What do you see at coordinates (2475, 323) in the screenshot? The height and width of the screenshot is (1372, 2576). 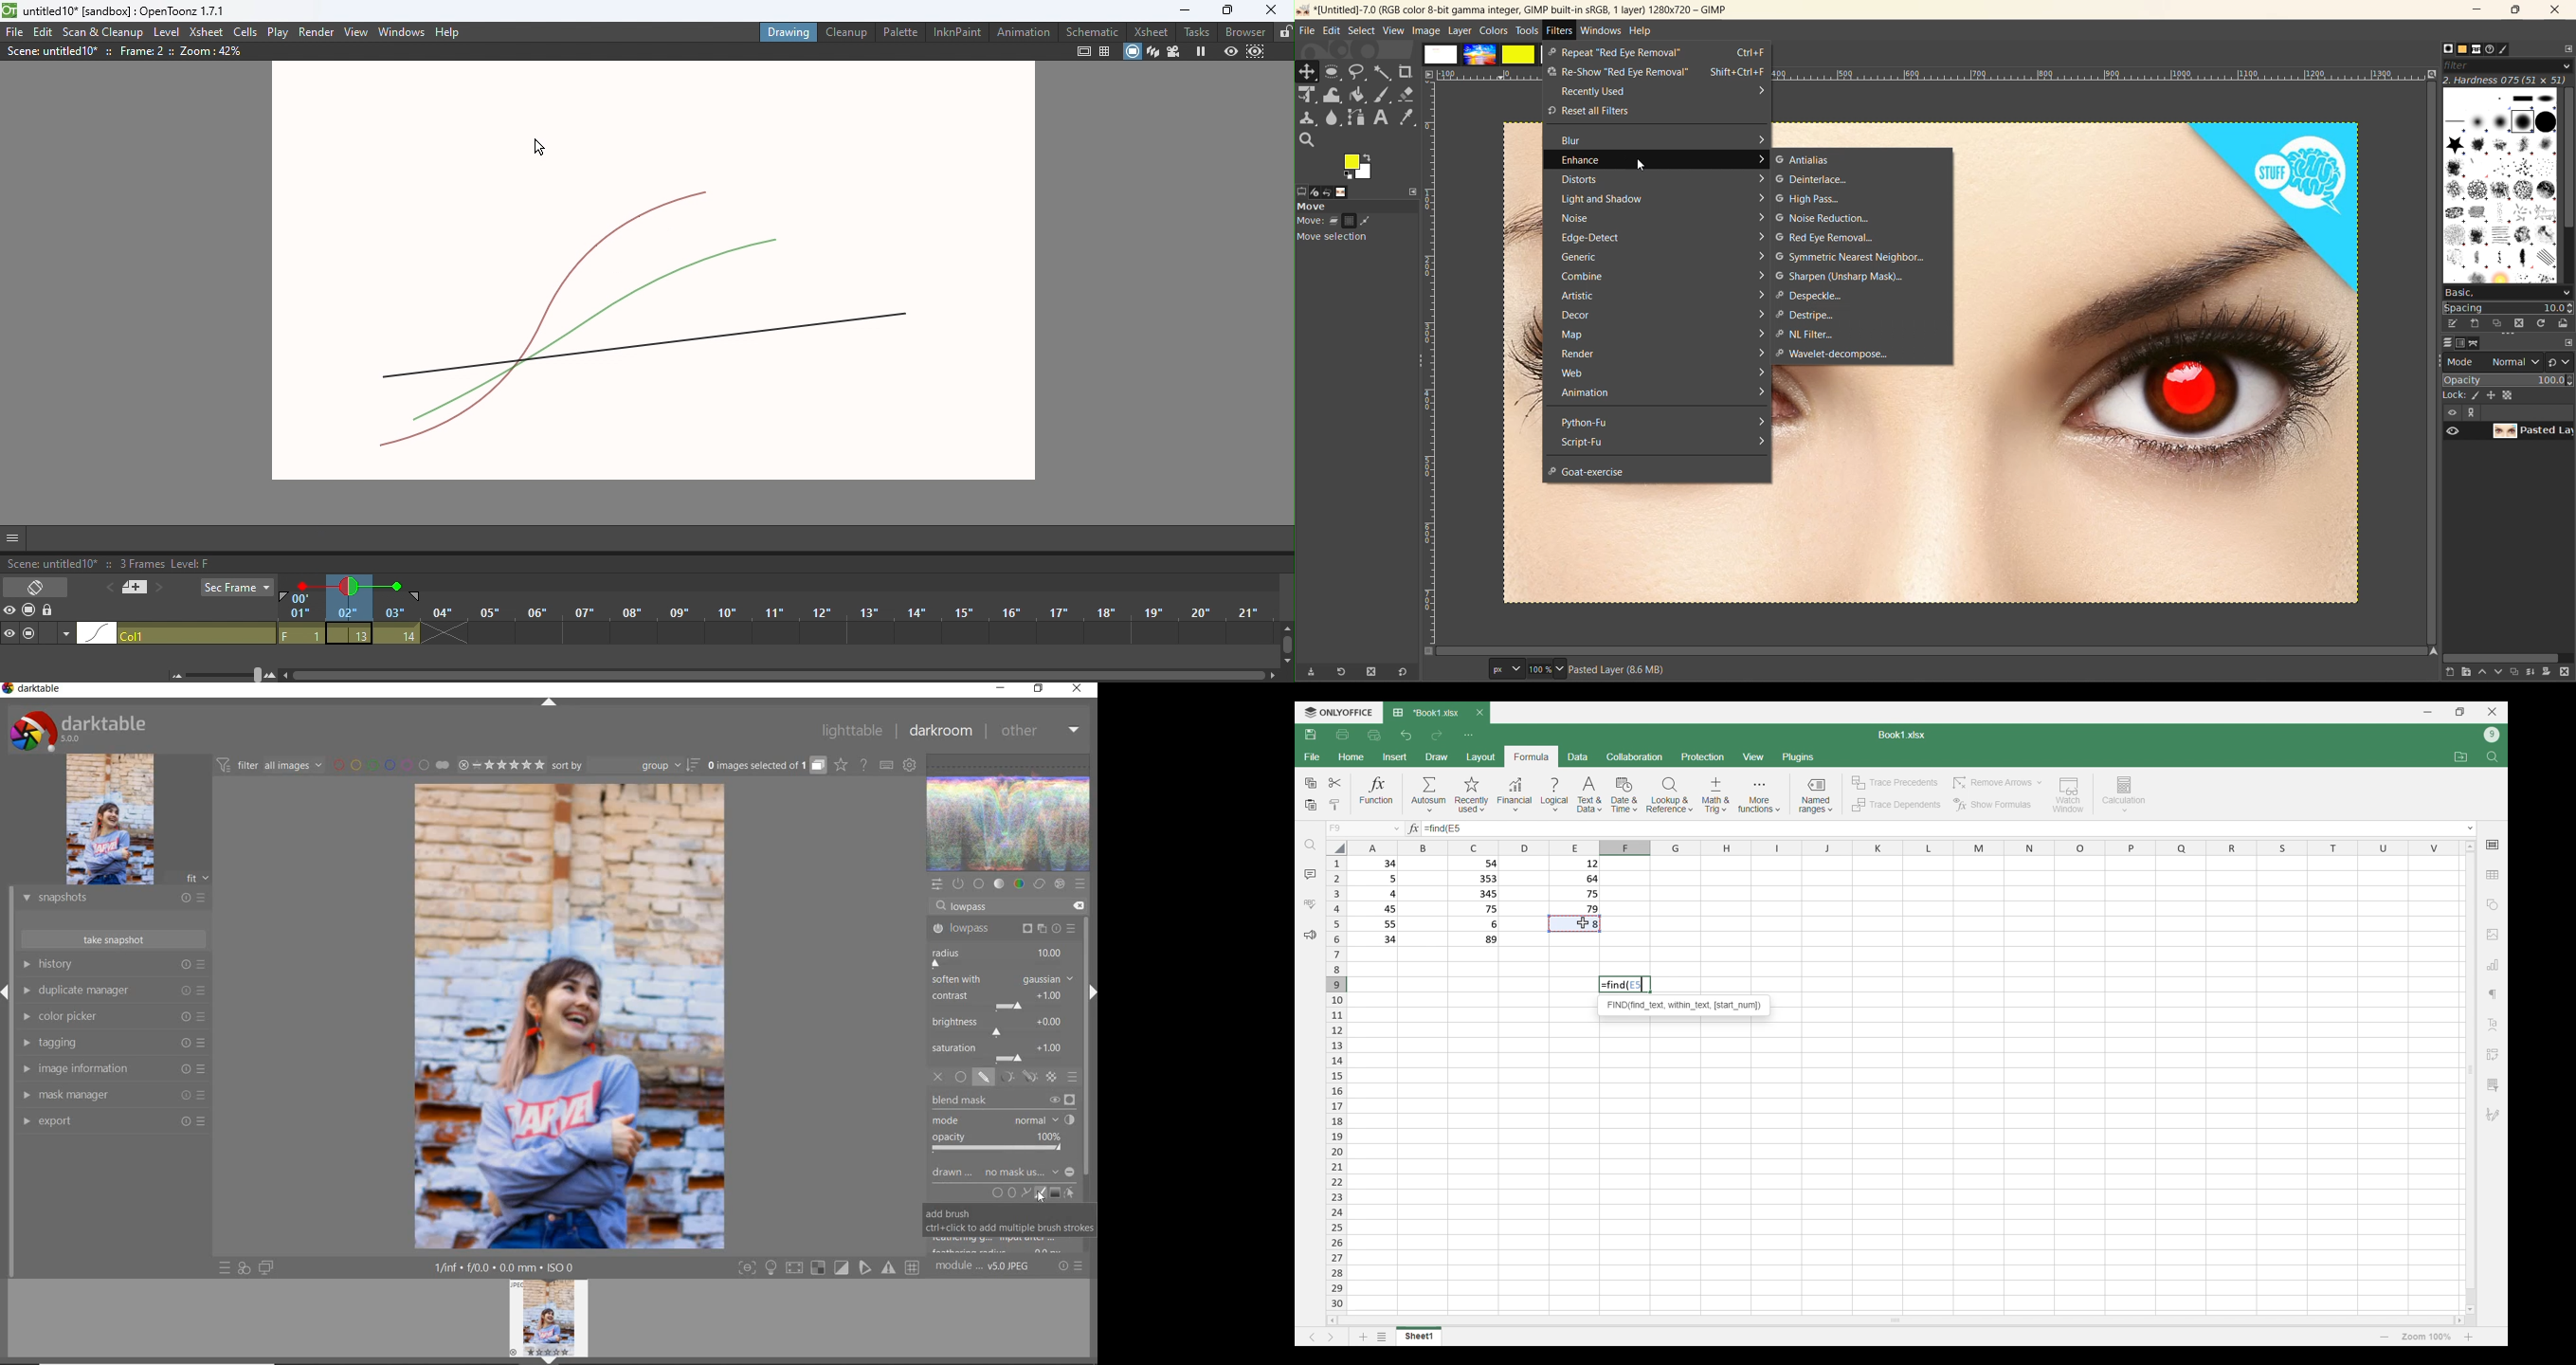 I see `create a new brush` at bounding box center [2475, 323].